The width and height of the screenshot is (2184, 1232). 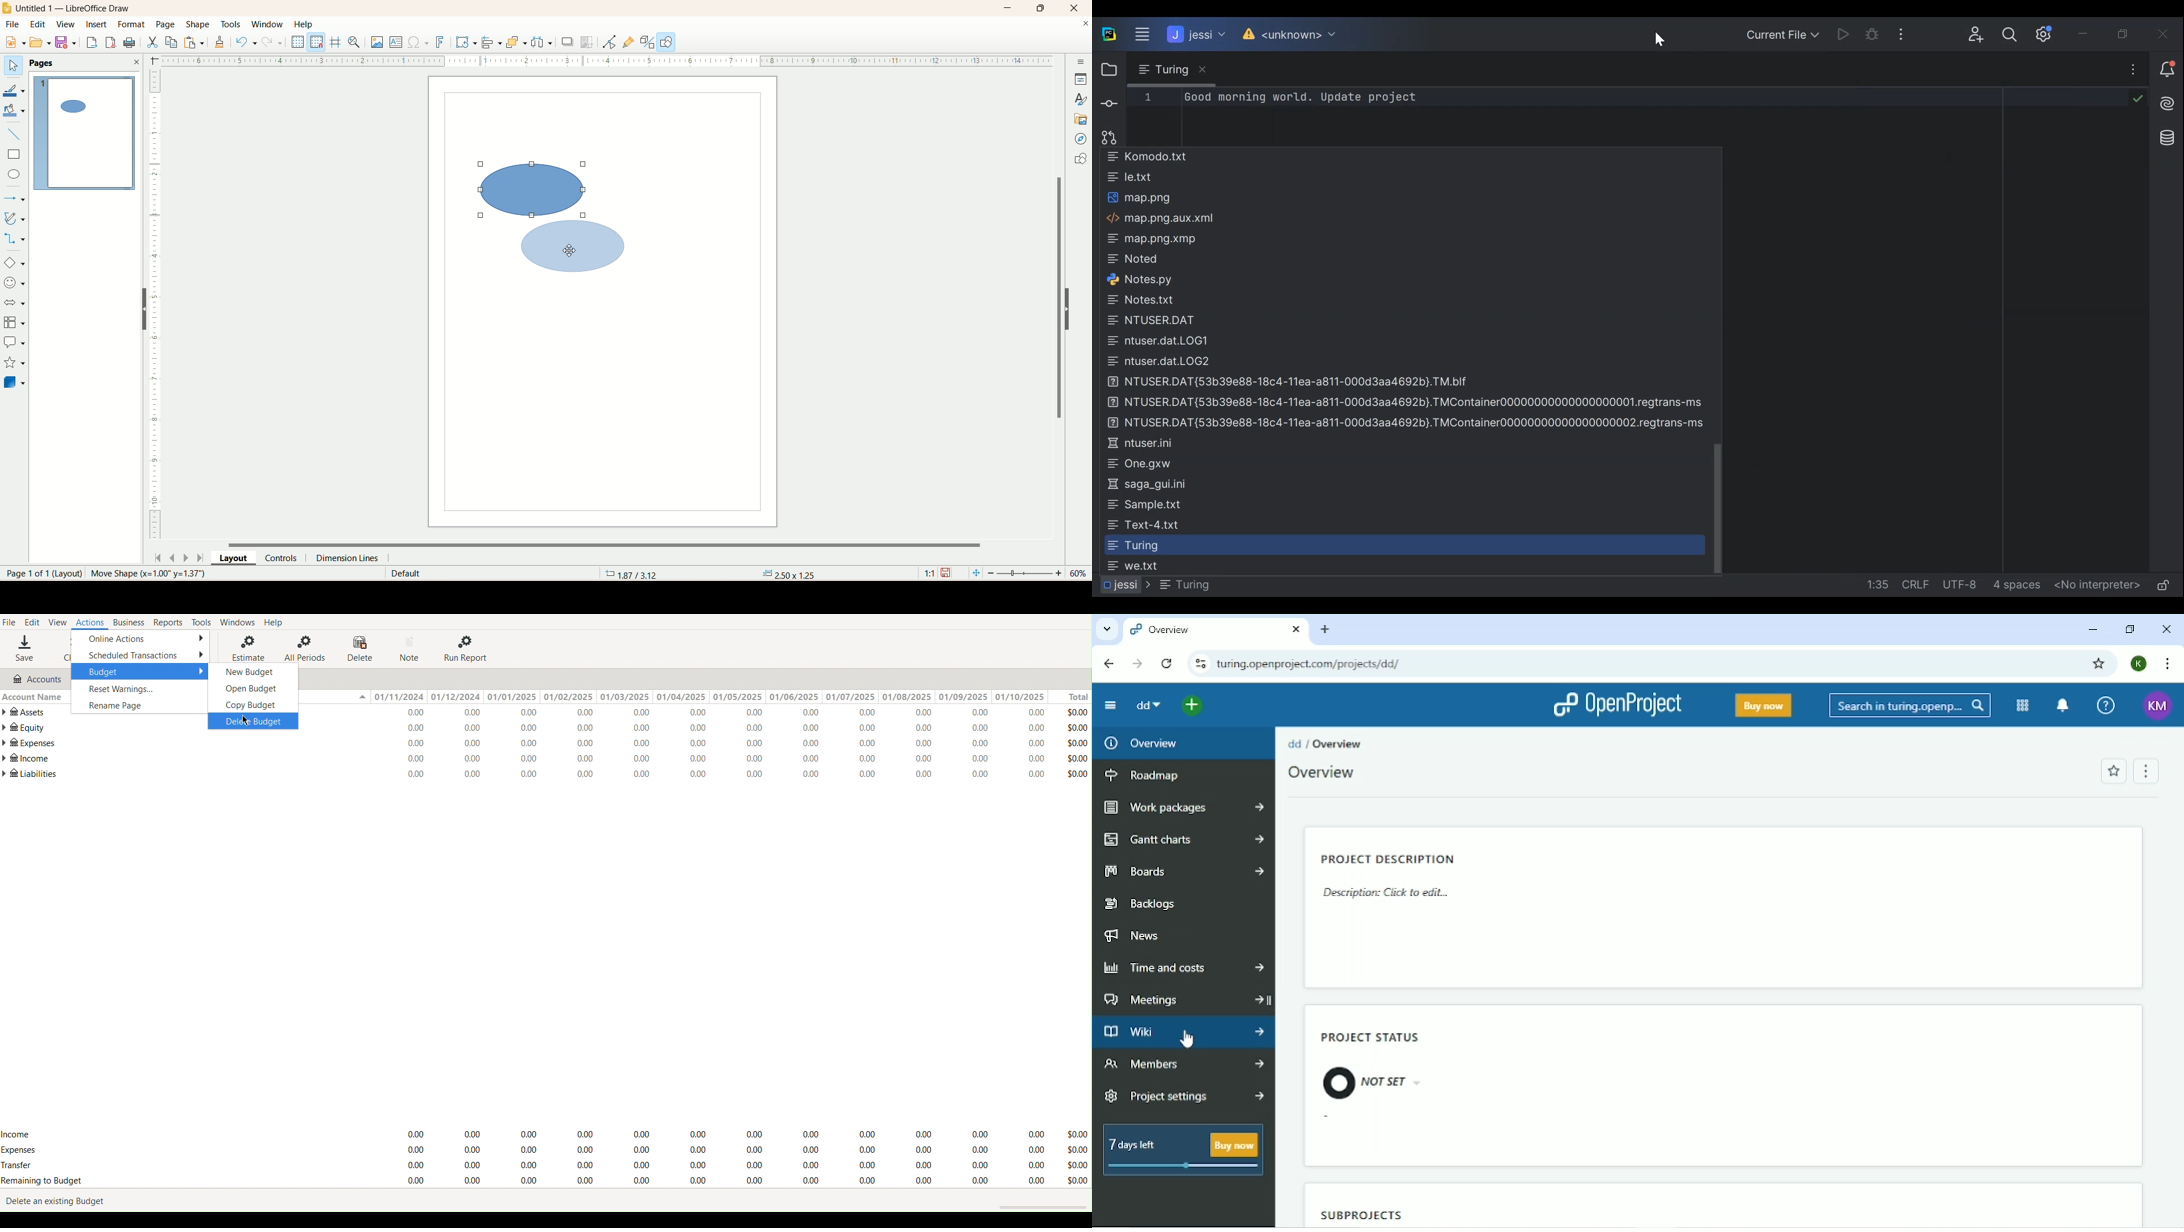 I want to click on Assets Values, so click(x=724, y=713).